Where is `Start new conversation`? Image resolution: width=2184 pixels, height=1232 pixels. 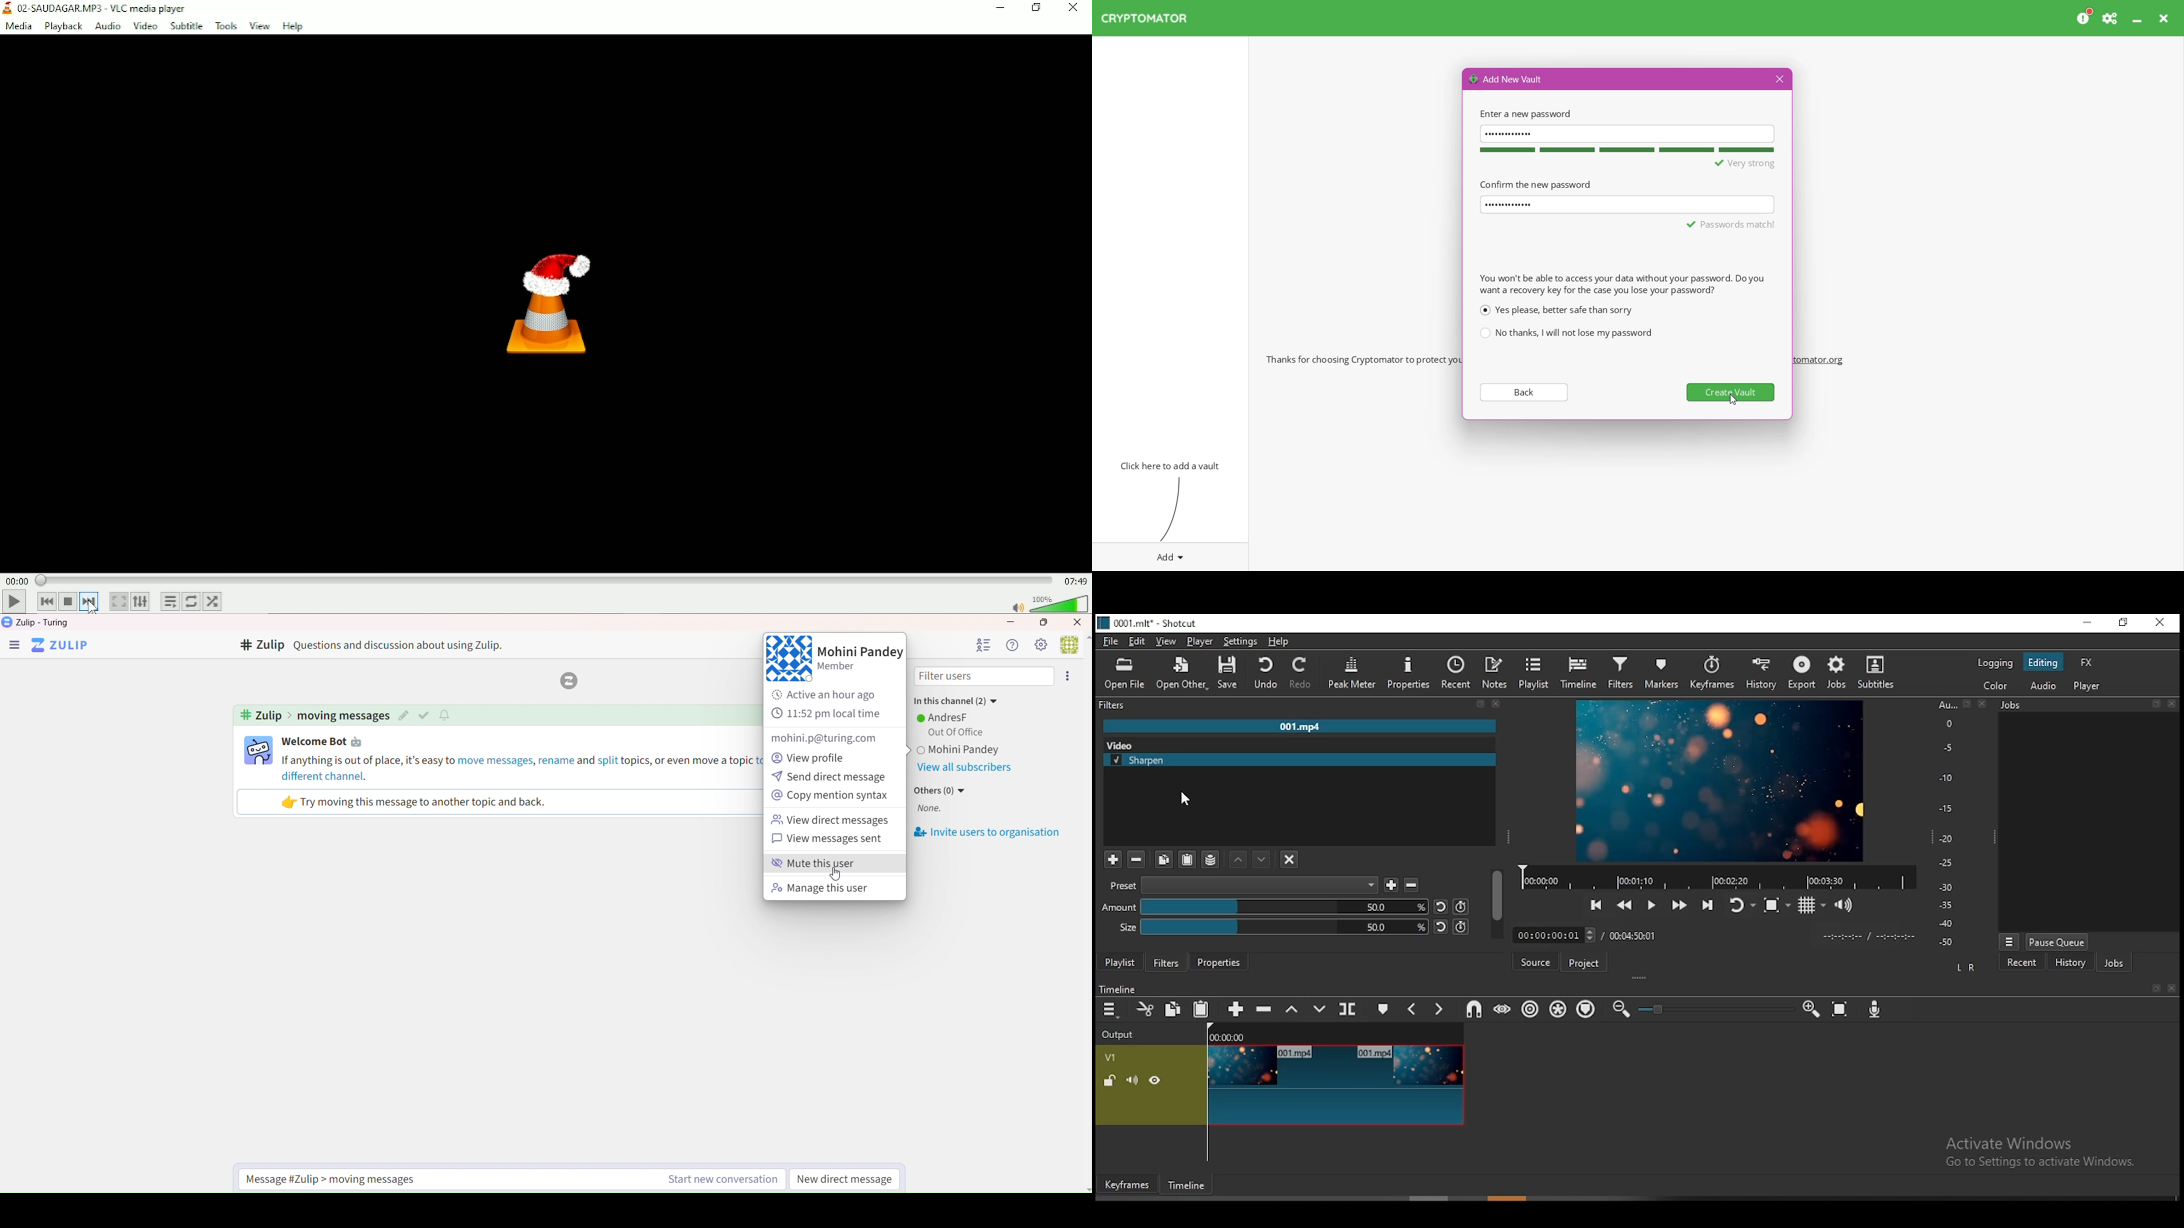 Start new conversation is located at coordinates (720, 1181).